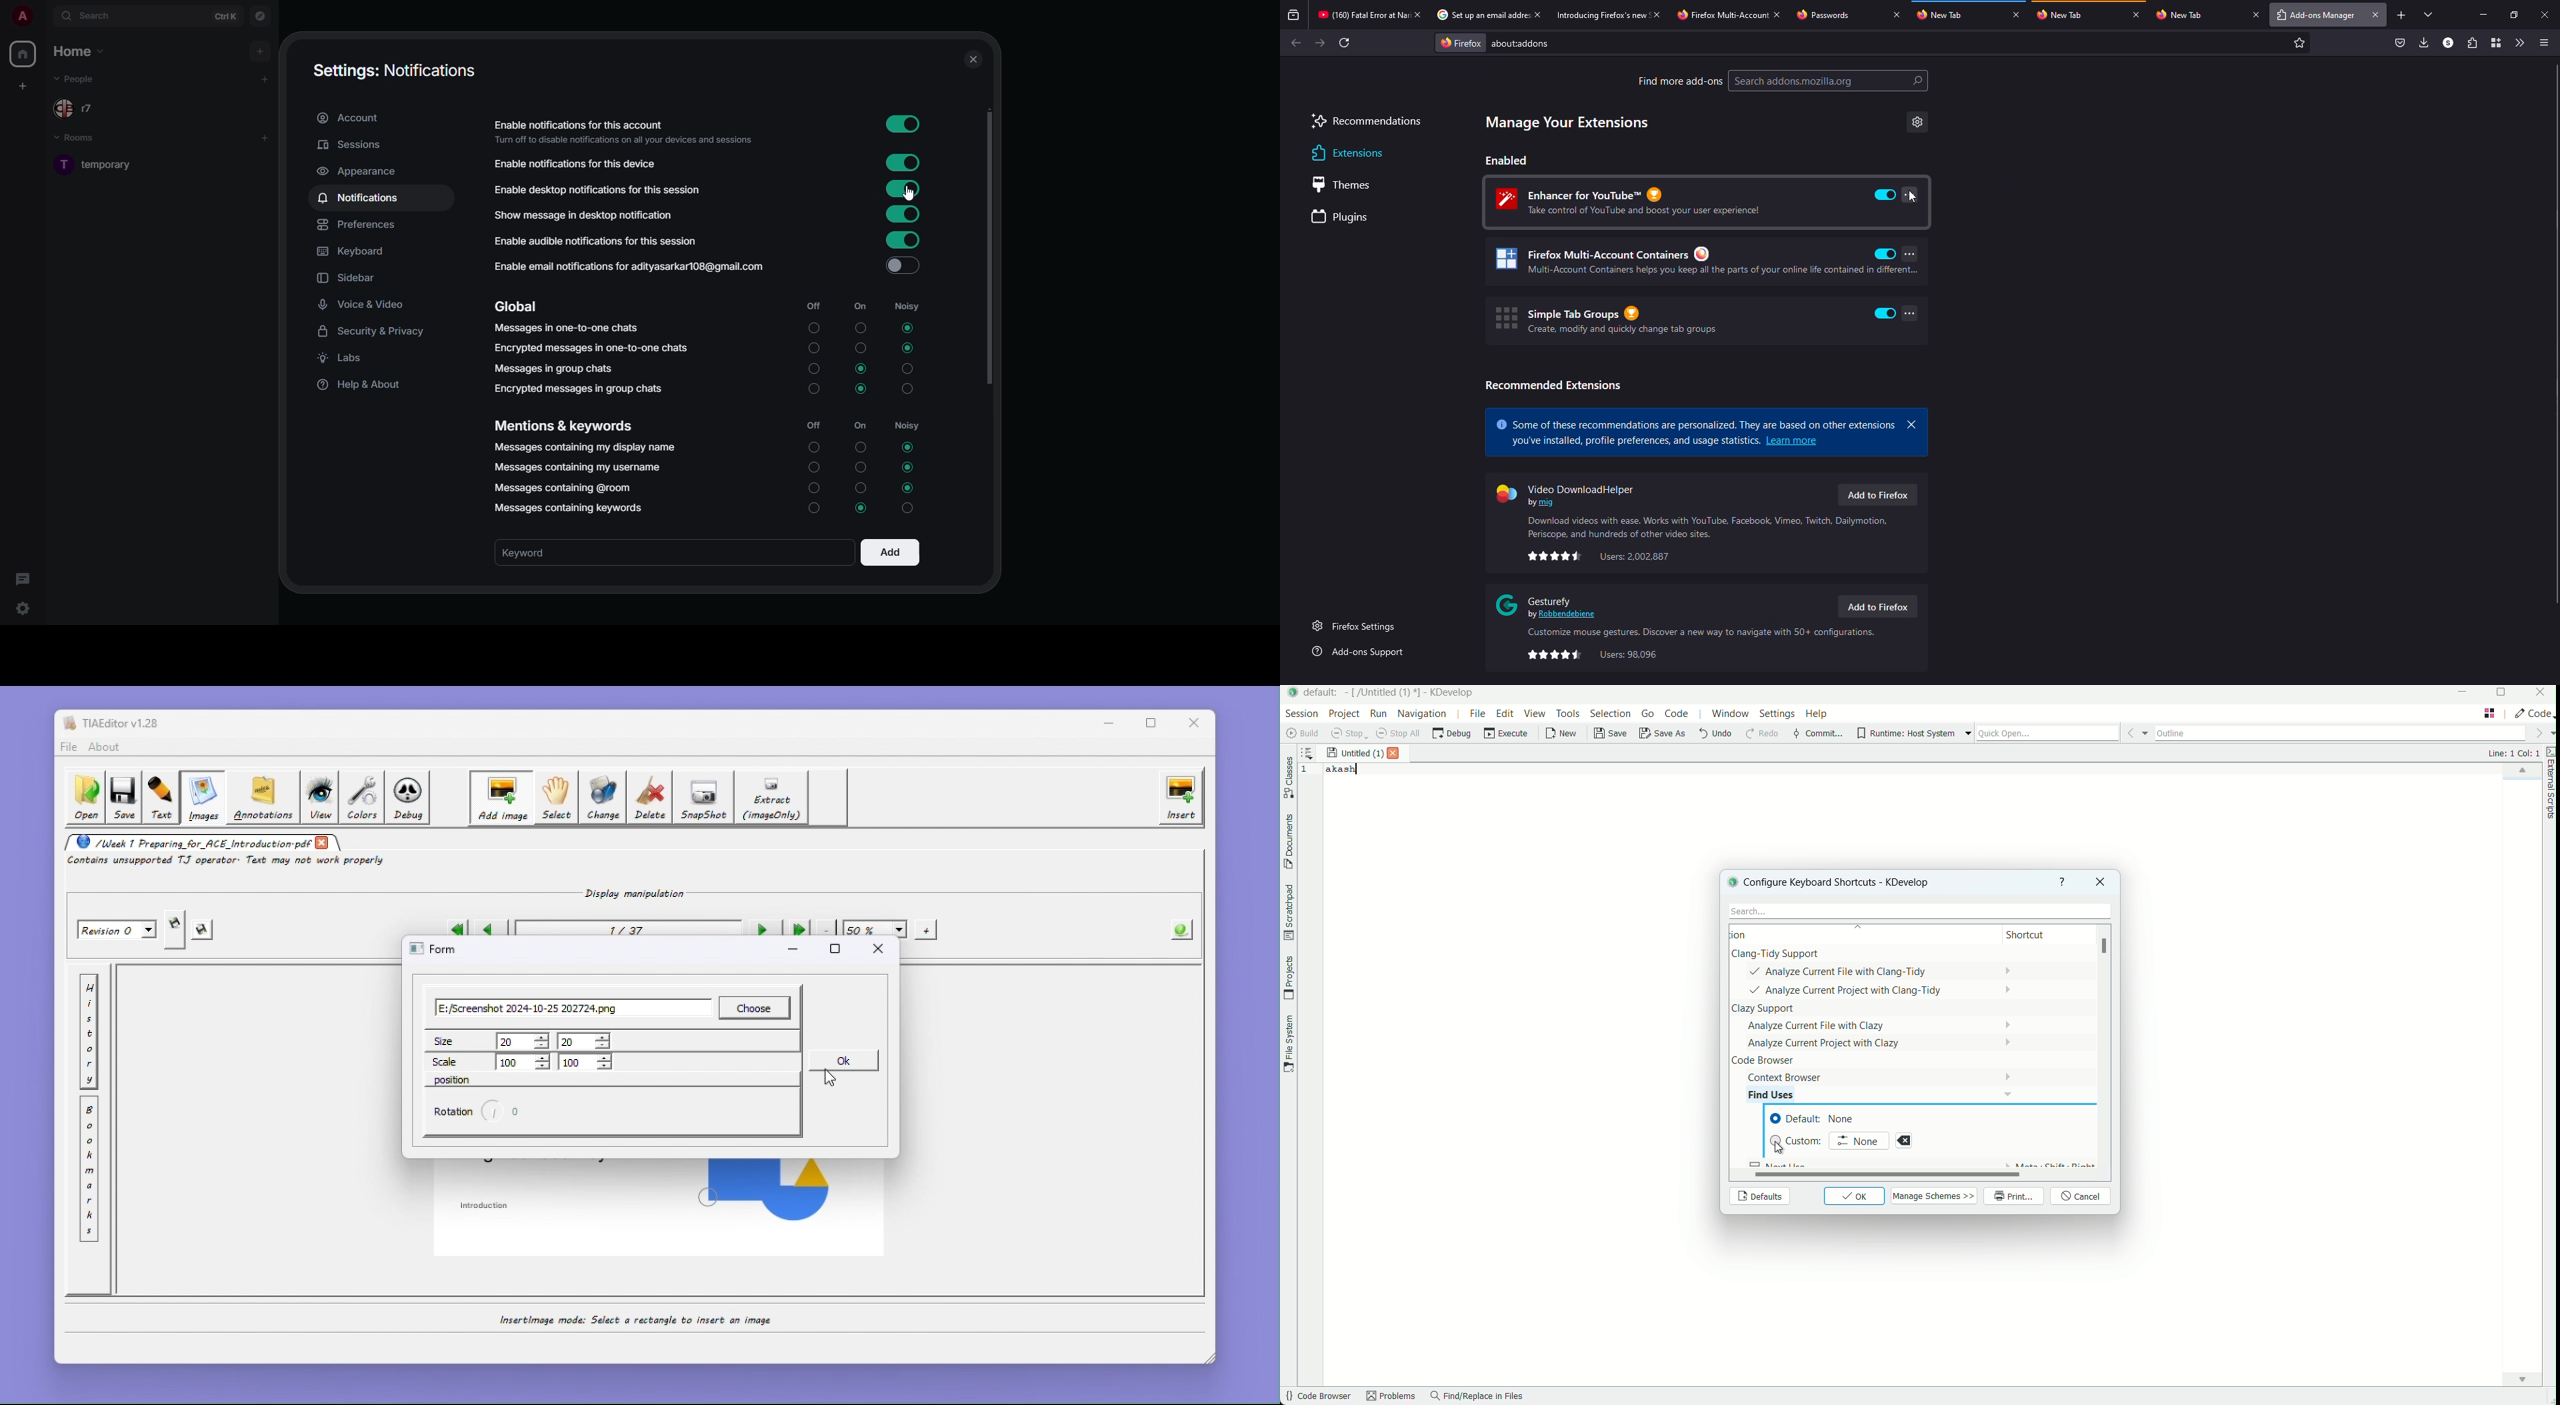 The height and width of the screenshot is (1428, 2576). I want to click on Off Unselected, so click(815, 511).